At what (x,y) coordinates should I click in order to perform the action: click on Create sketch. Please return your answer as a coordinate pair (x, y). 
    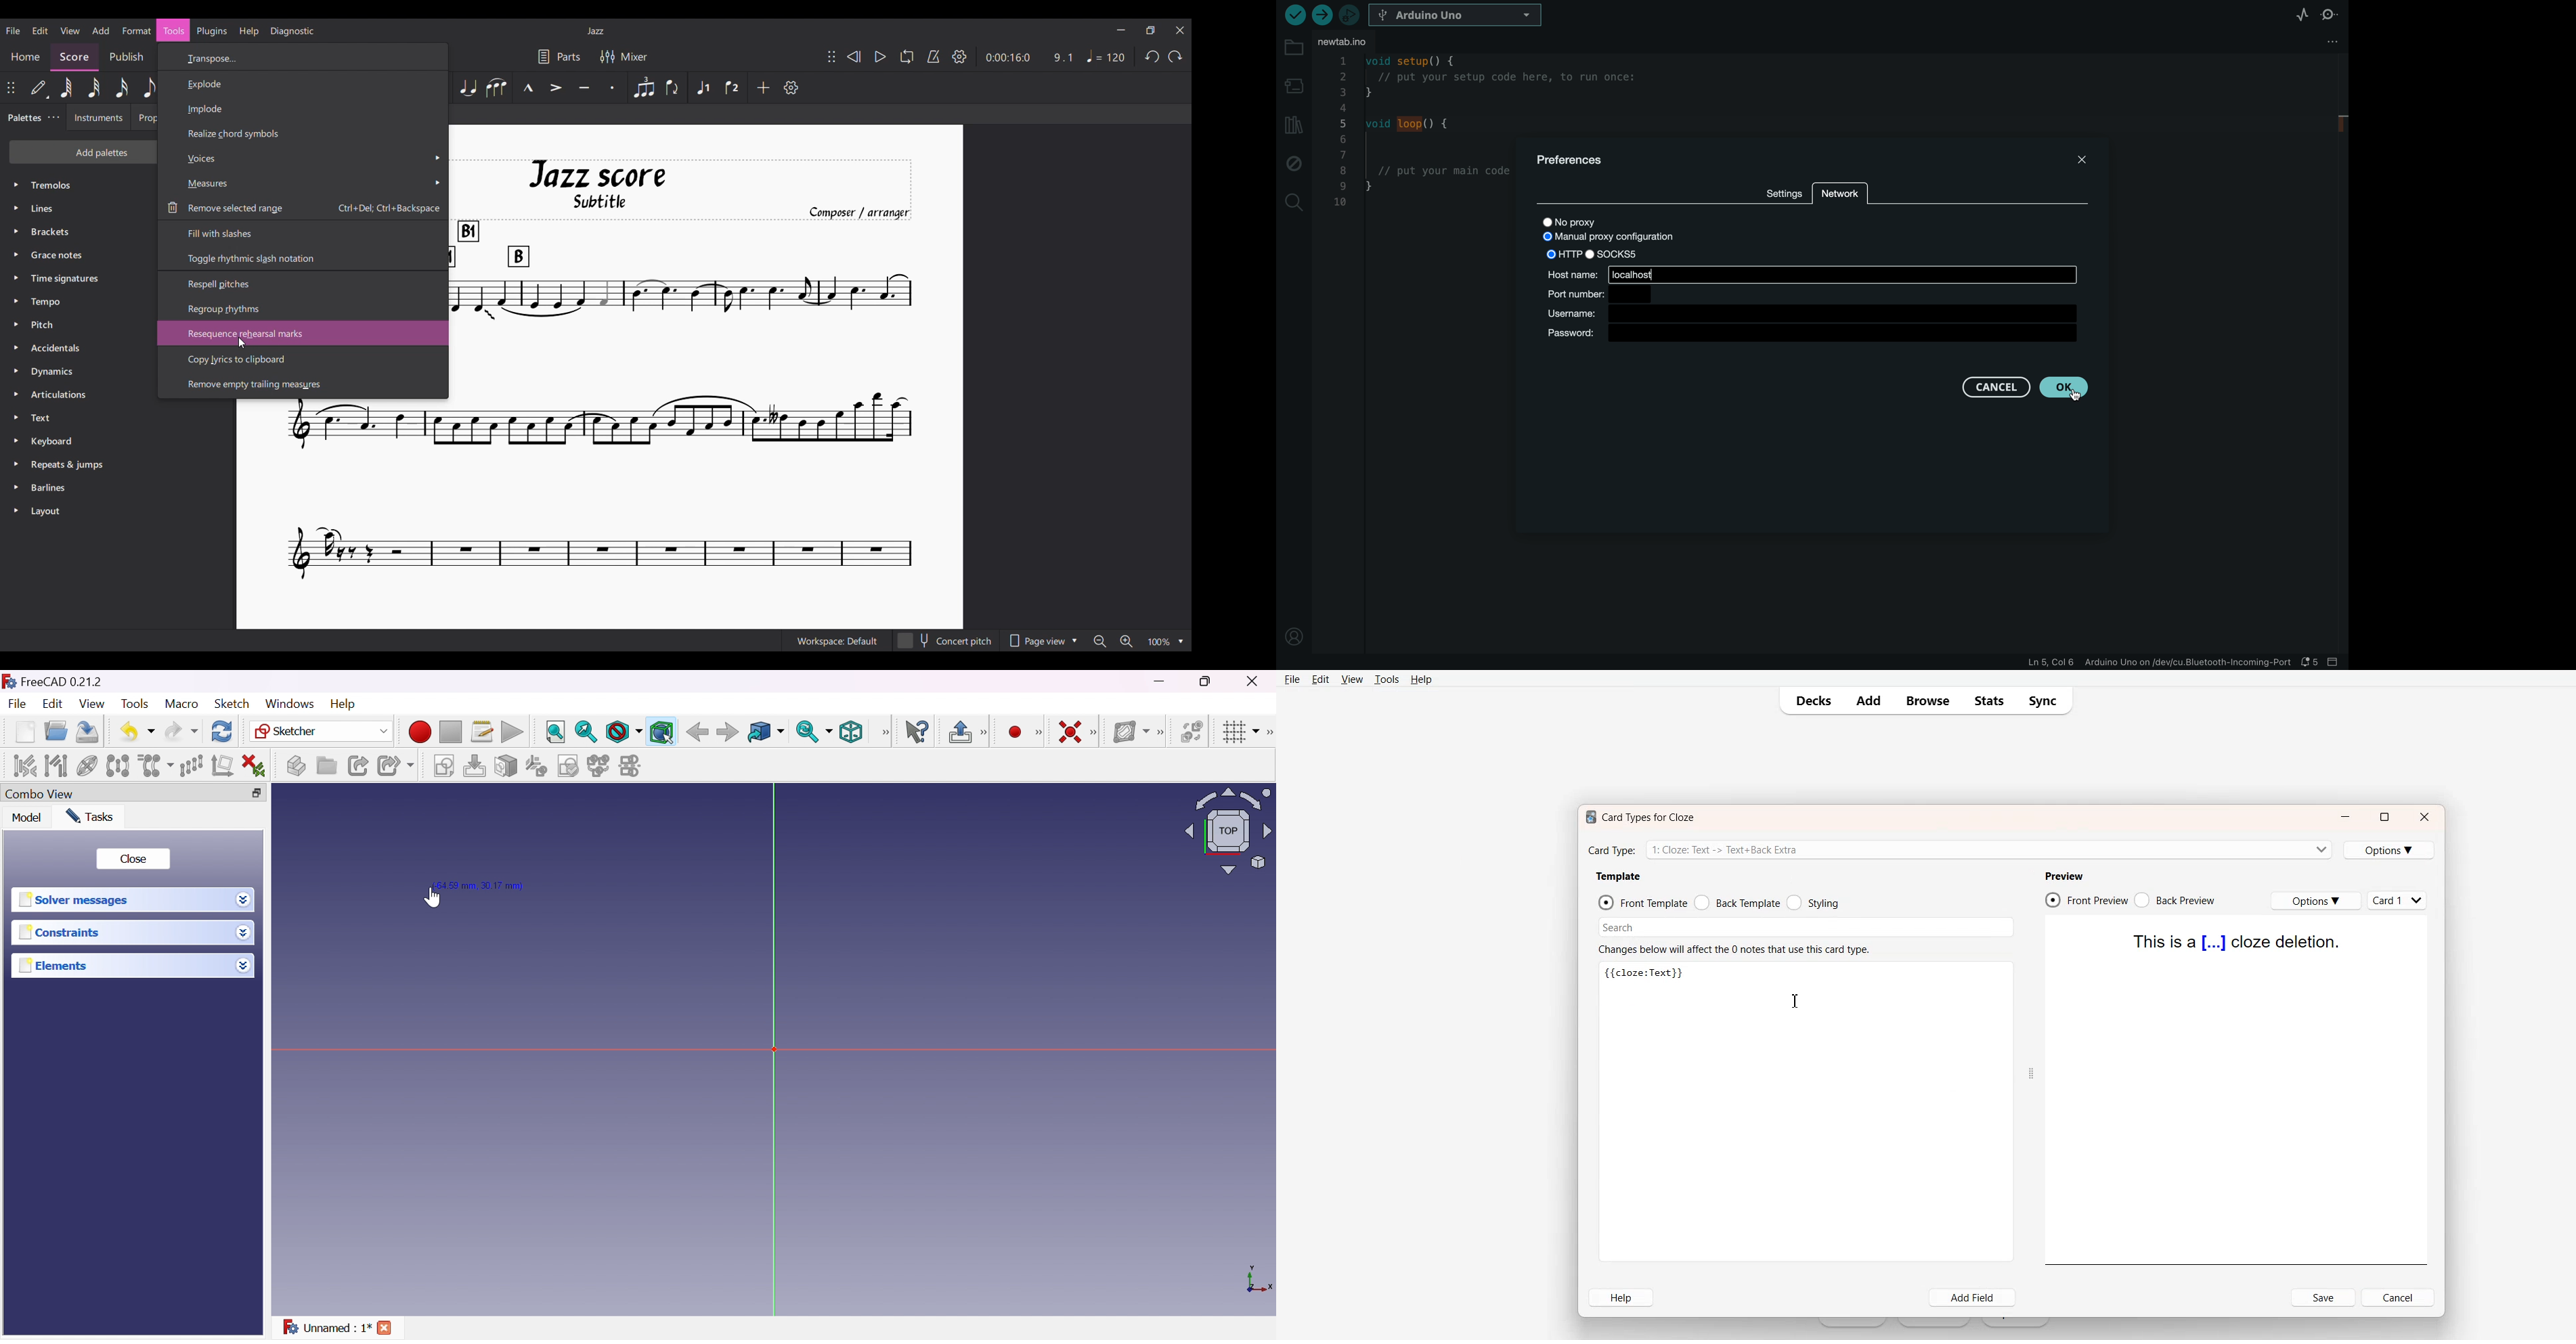
    Looking at the image, I should click on (443, 766).